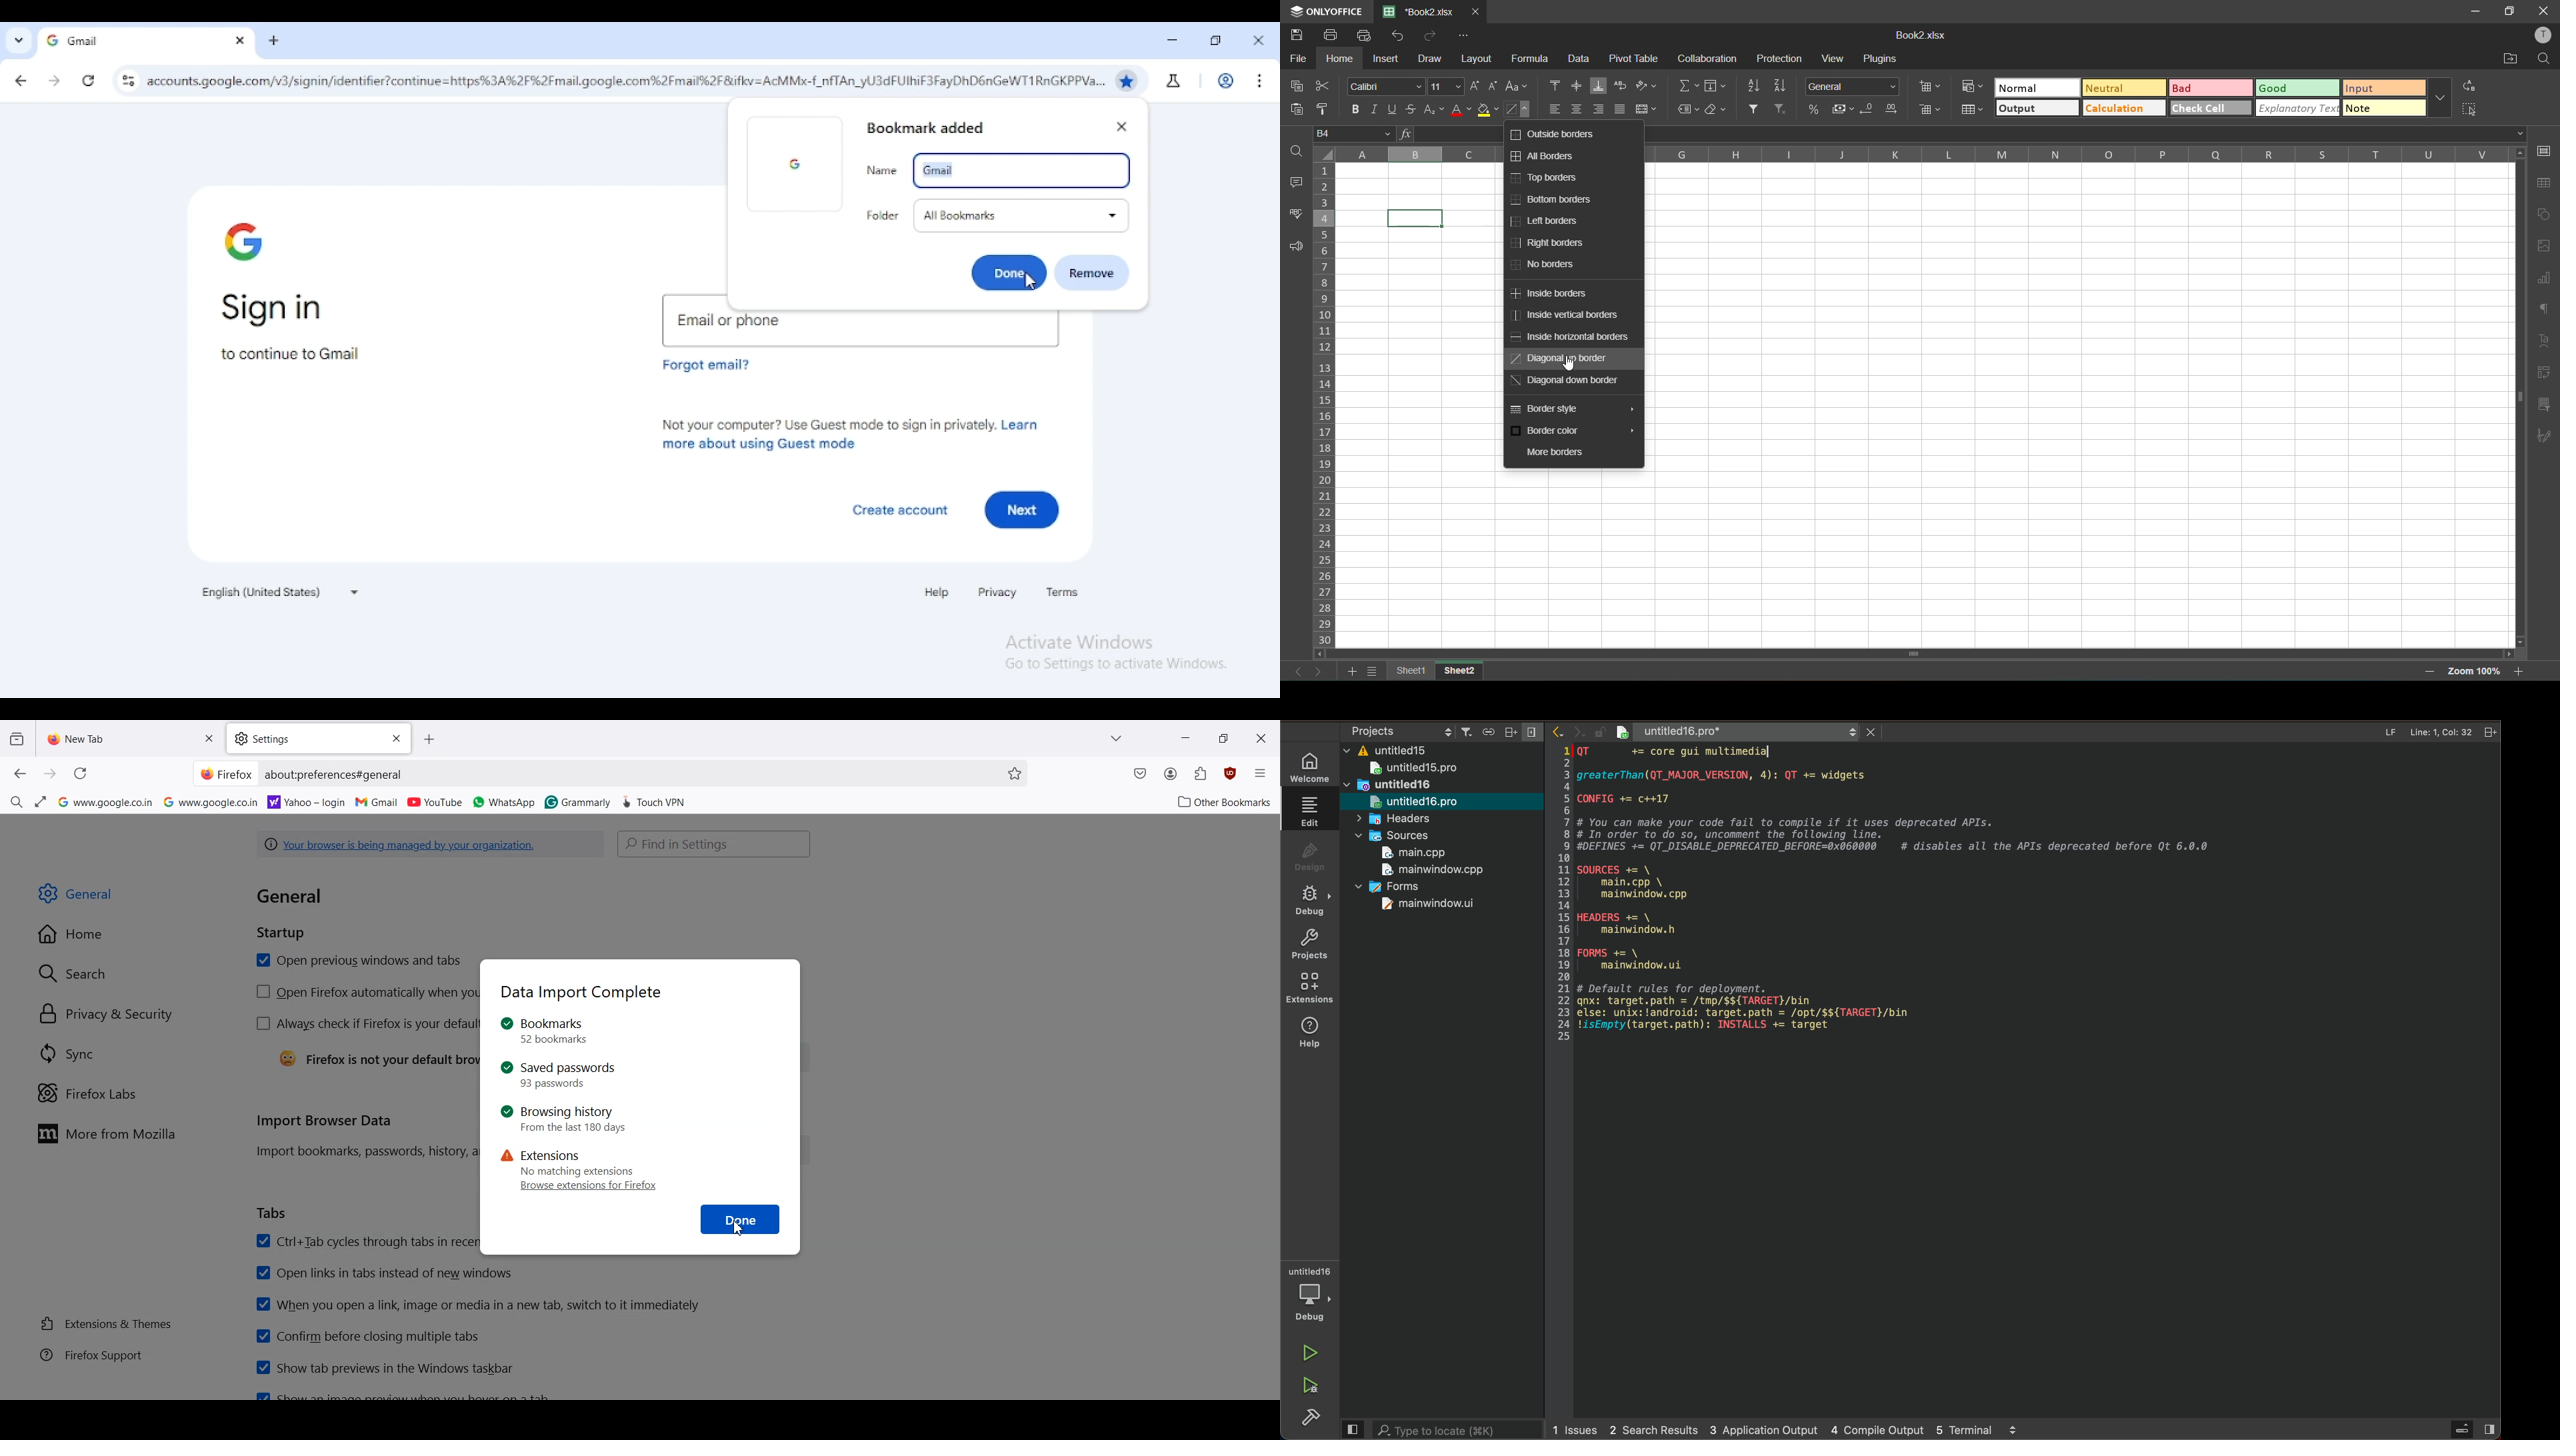 Image resolution: width=2576 pixels, height=1456 pixels. Describe the element at coordinates (1549, 243) in the screenshot. I see `right borders` at that location.